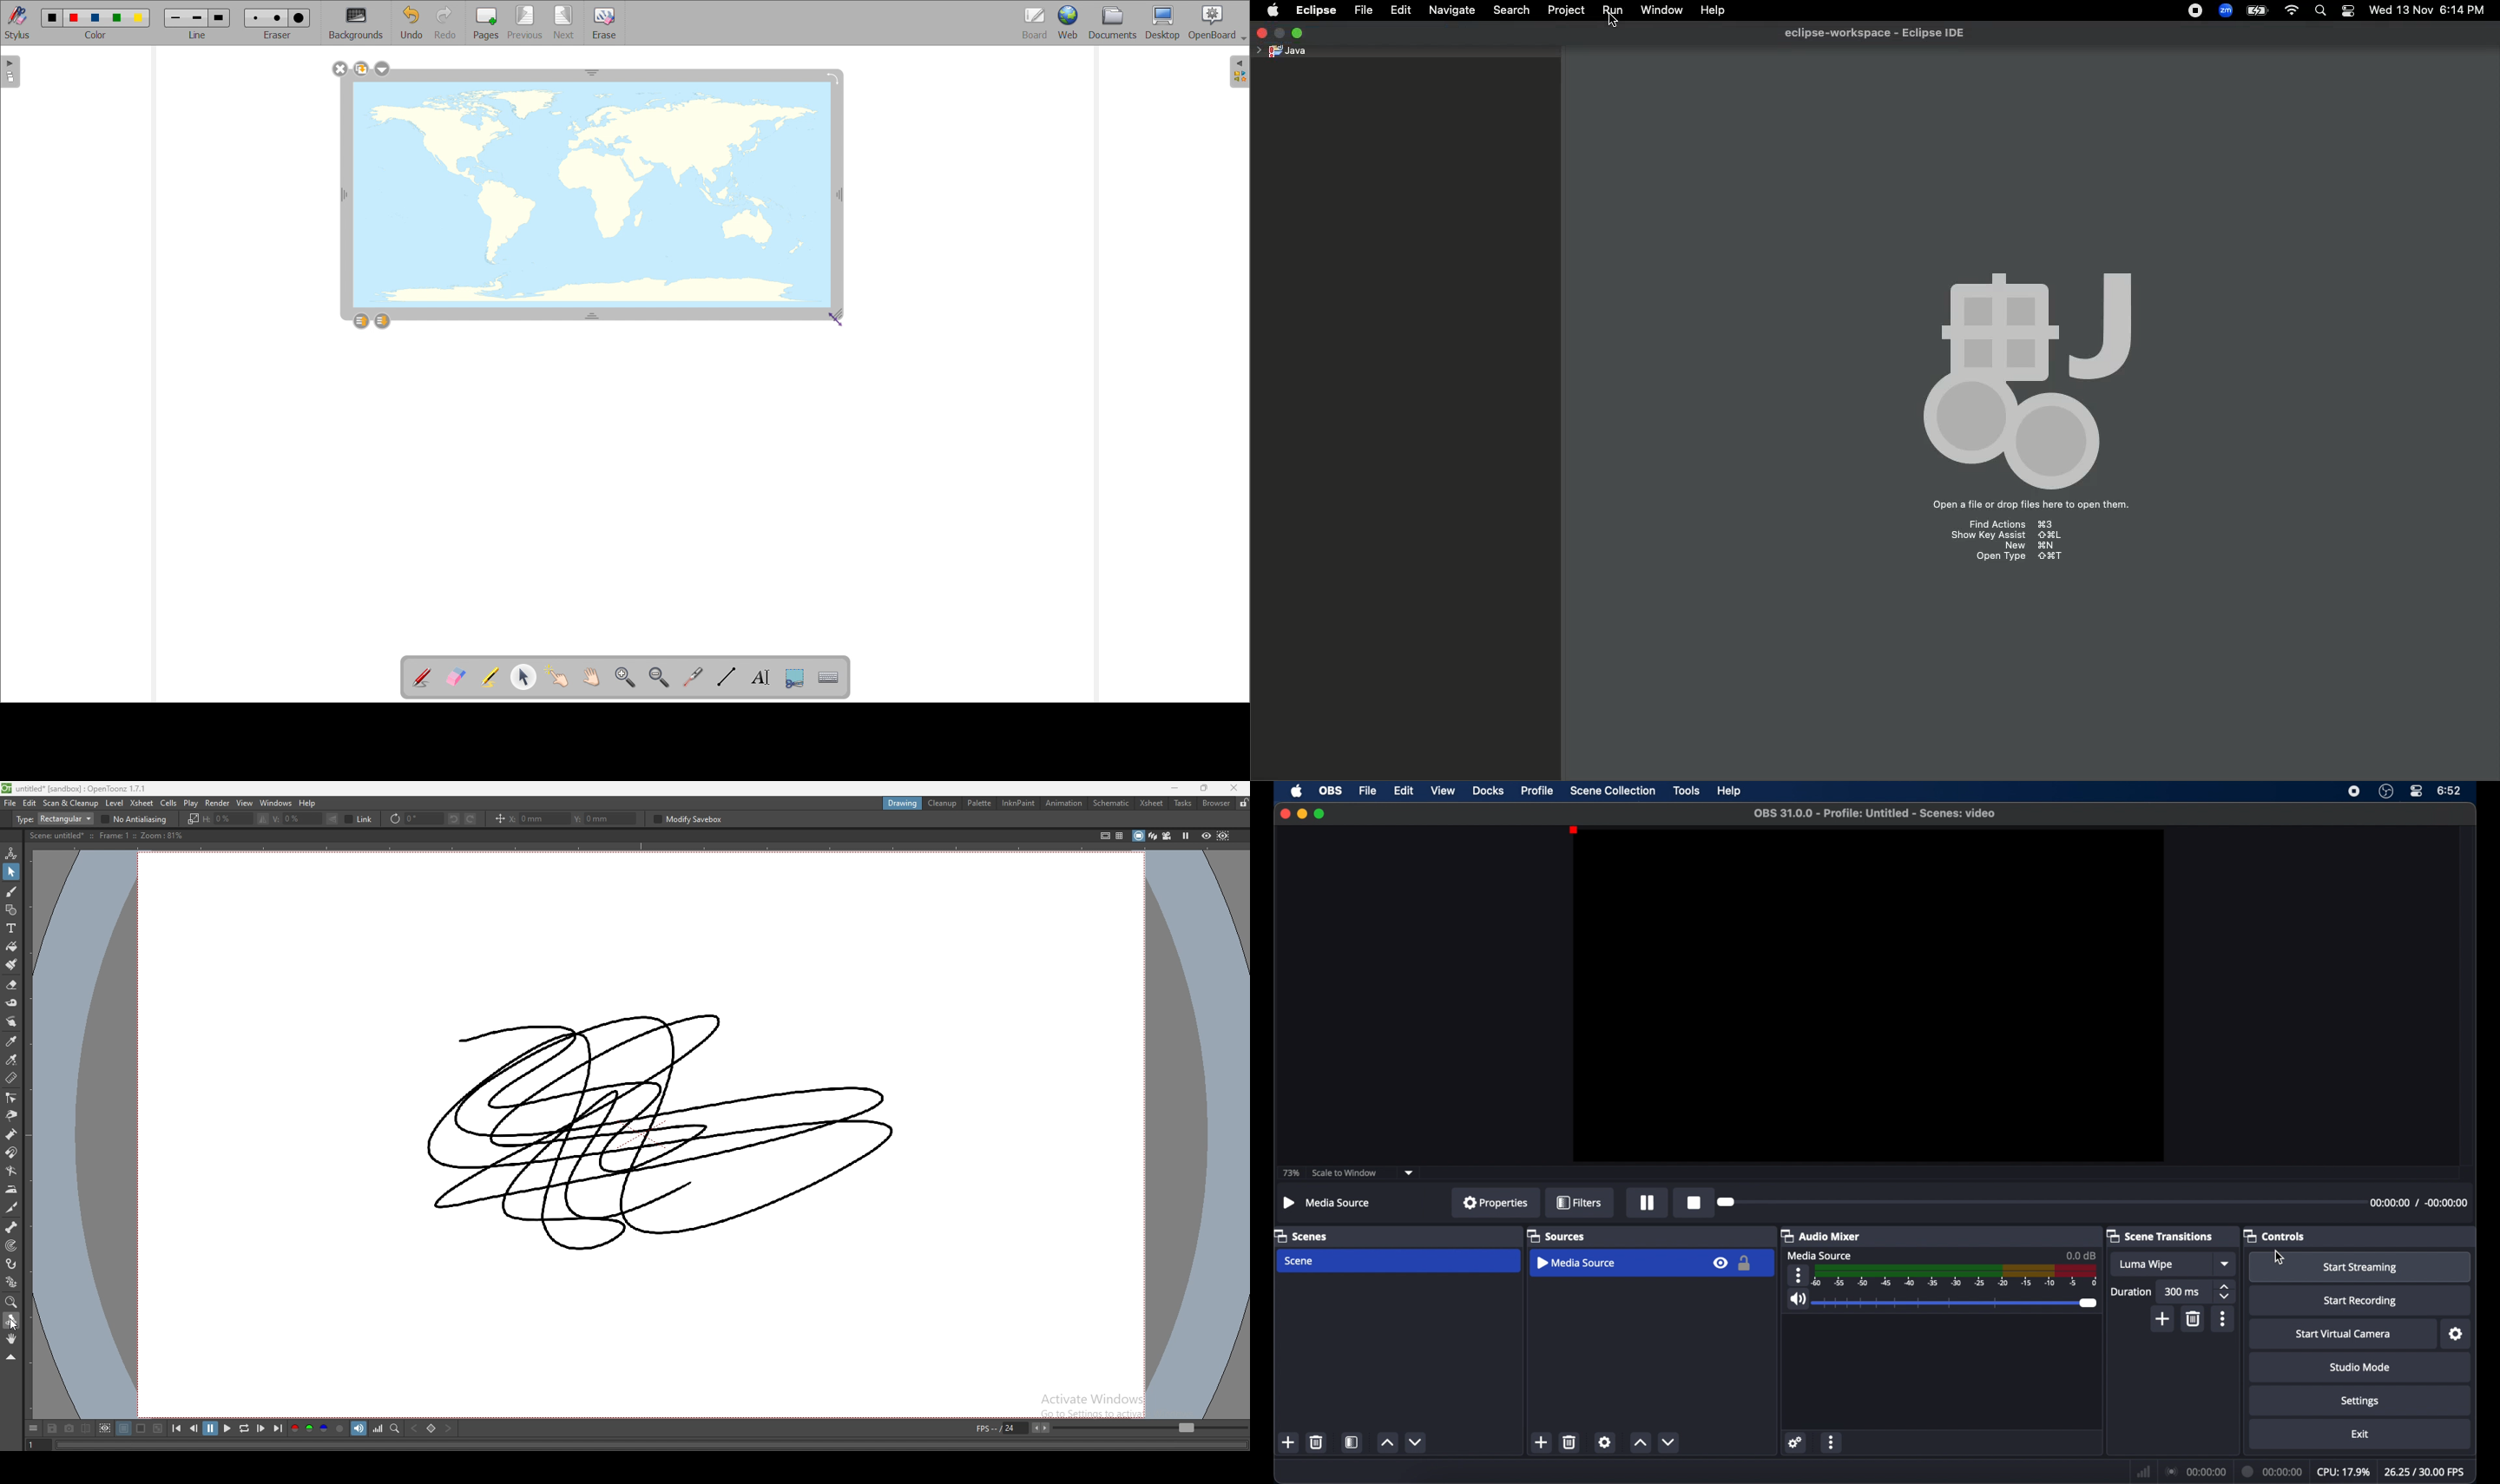 Image resolution: width=2520 pixels, height=1484 pixels. I want to click on time, so click(2450, 791).